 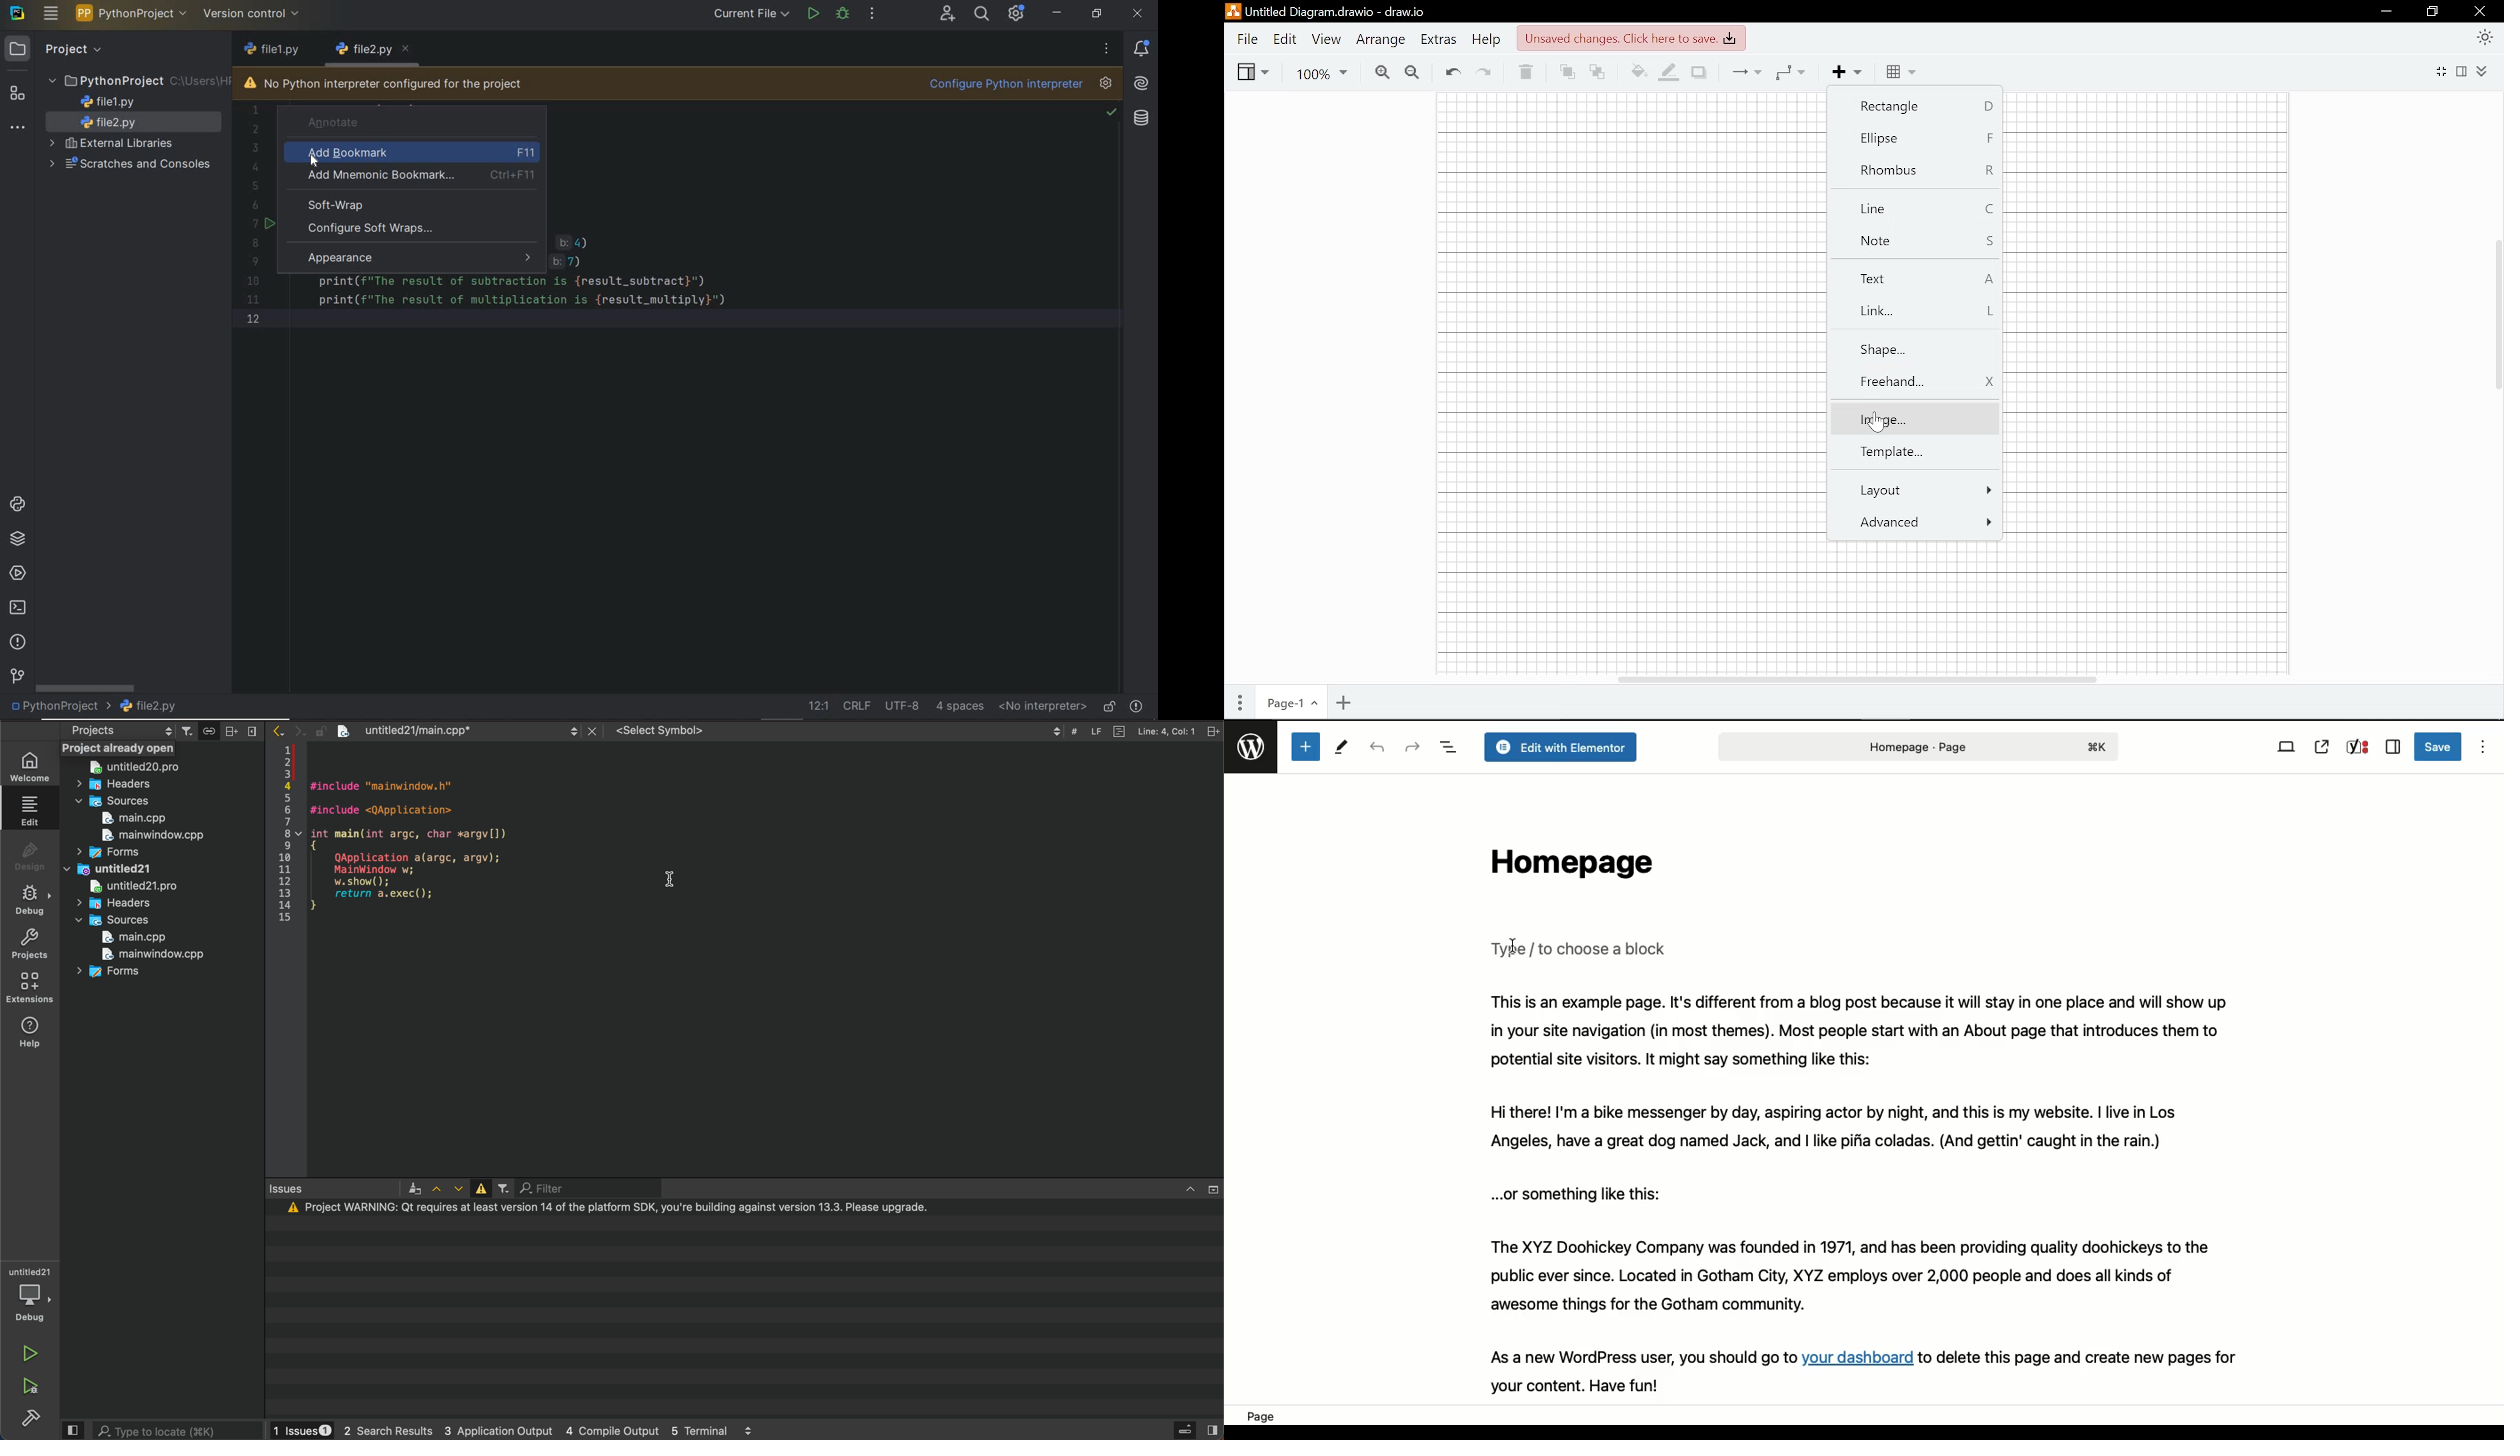 I want to click on Waypoints, so click(x=1789, y=74).